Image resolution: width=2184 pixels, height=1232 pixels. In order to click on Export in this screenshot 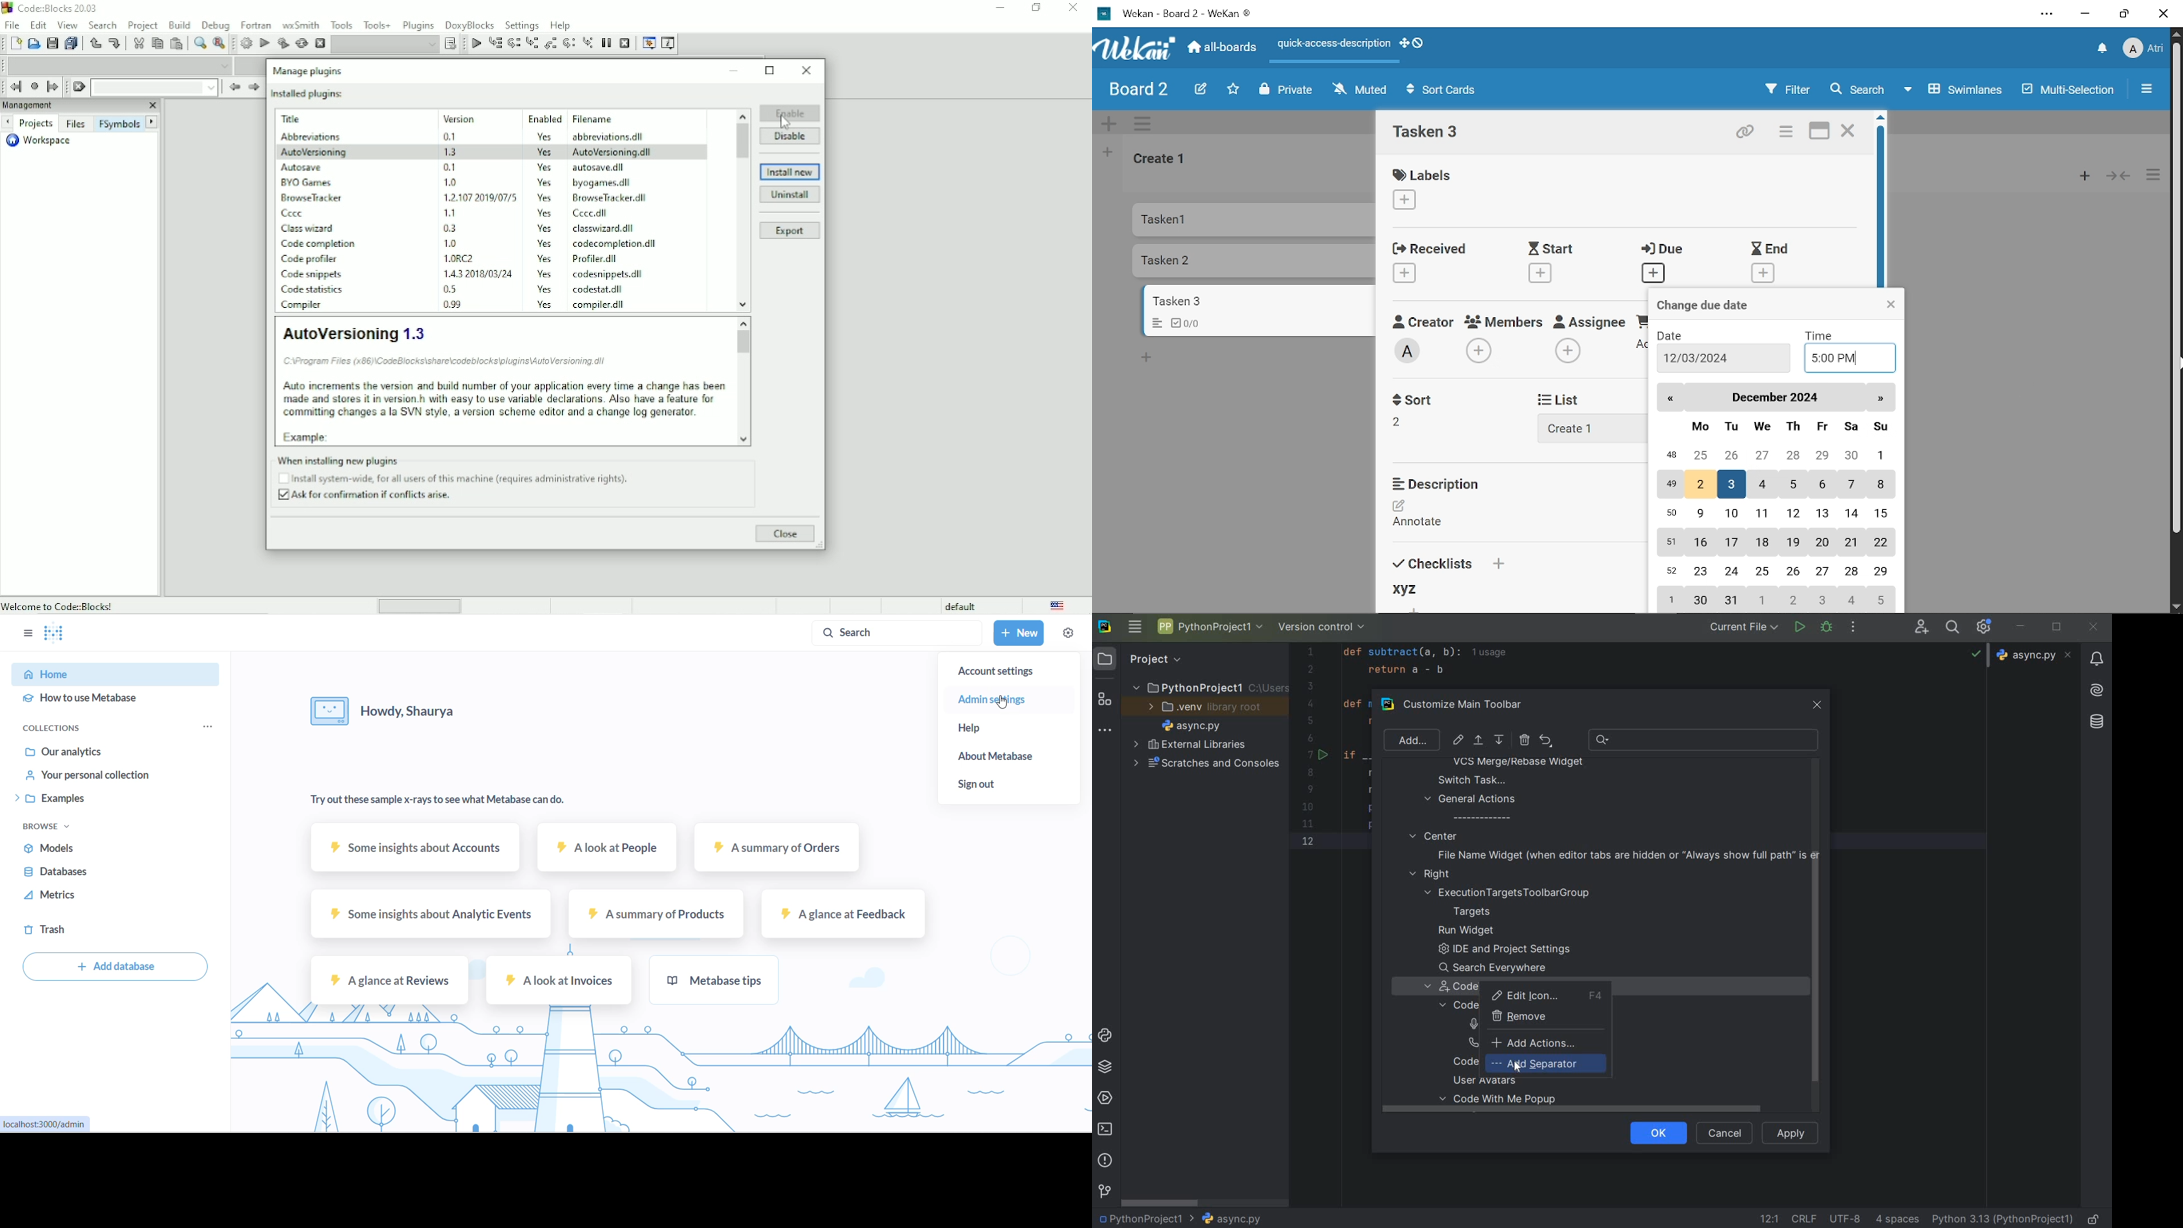, I will do `click(790, 231)`.